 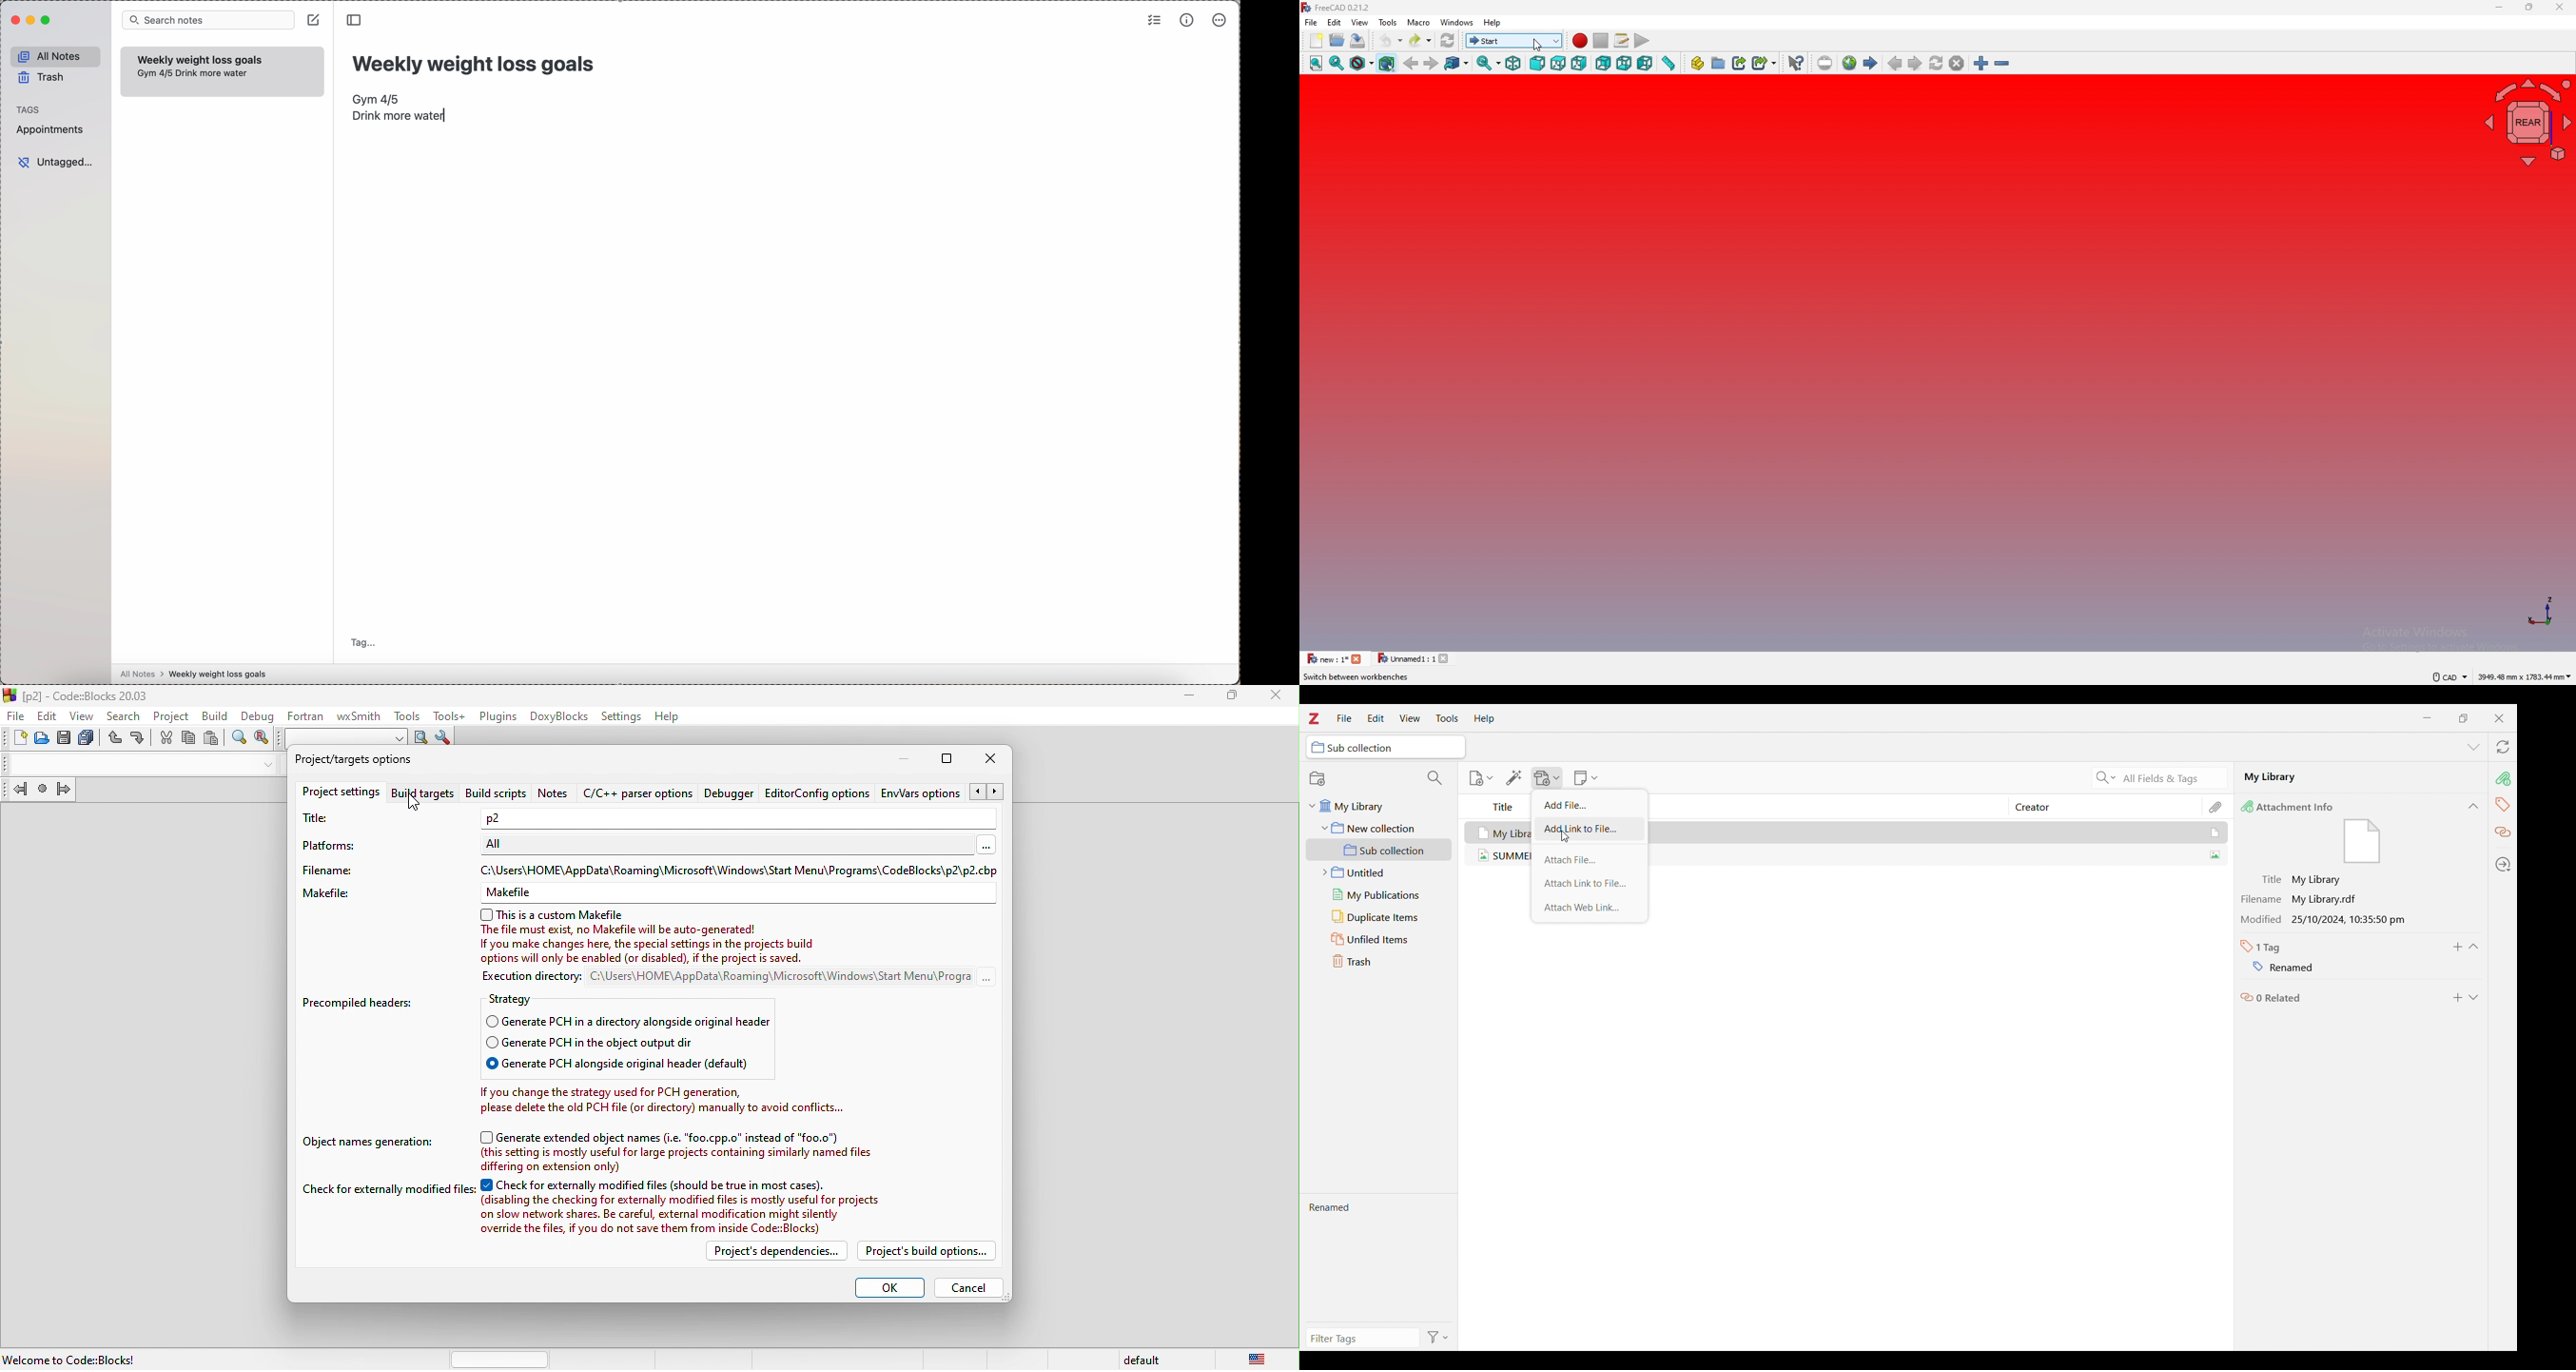 I want to click on left, so click(x=1646, y=63).